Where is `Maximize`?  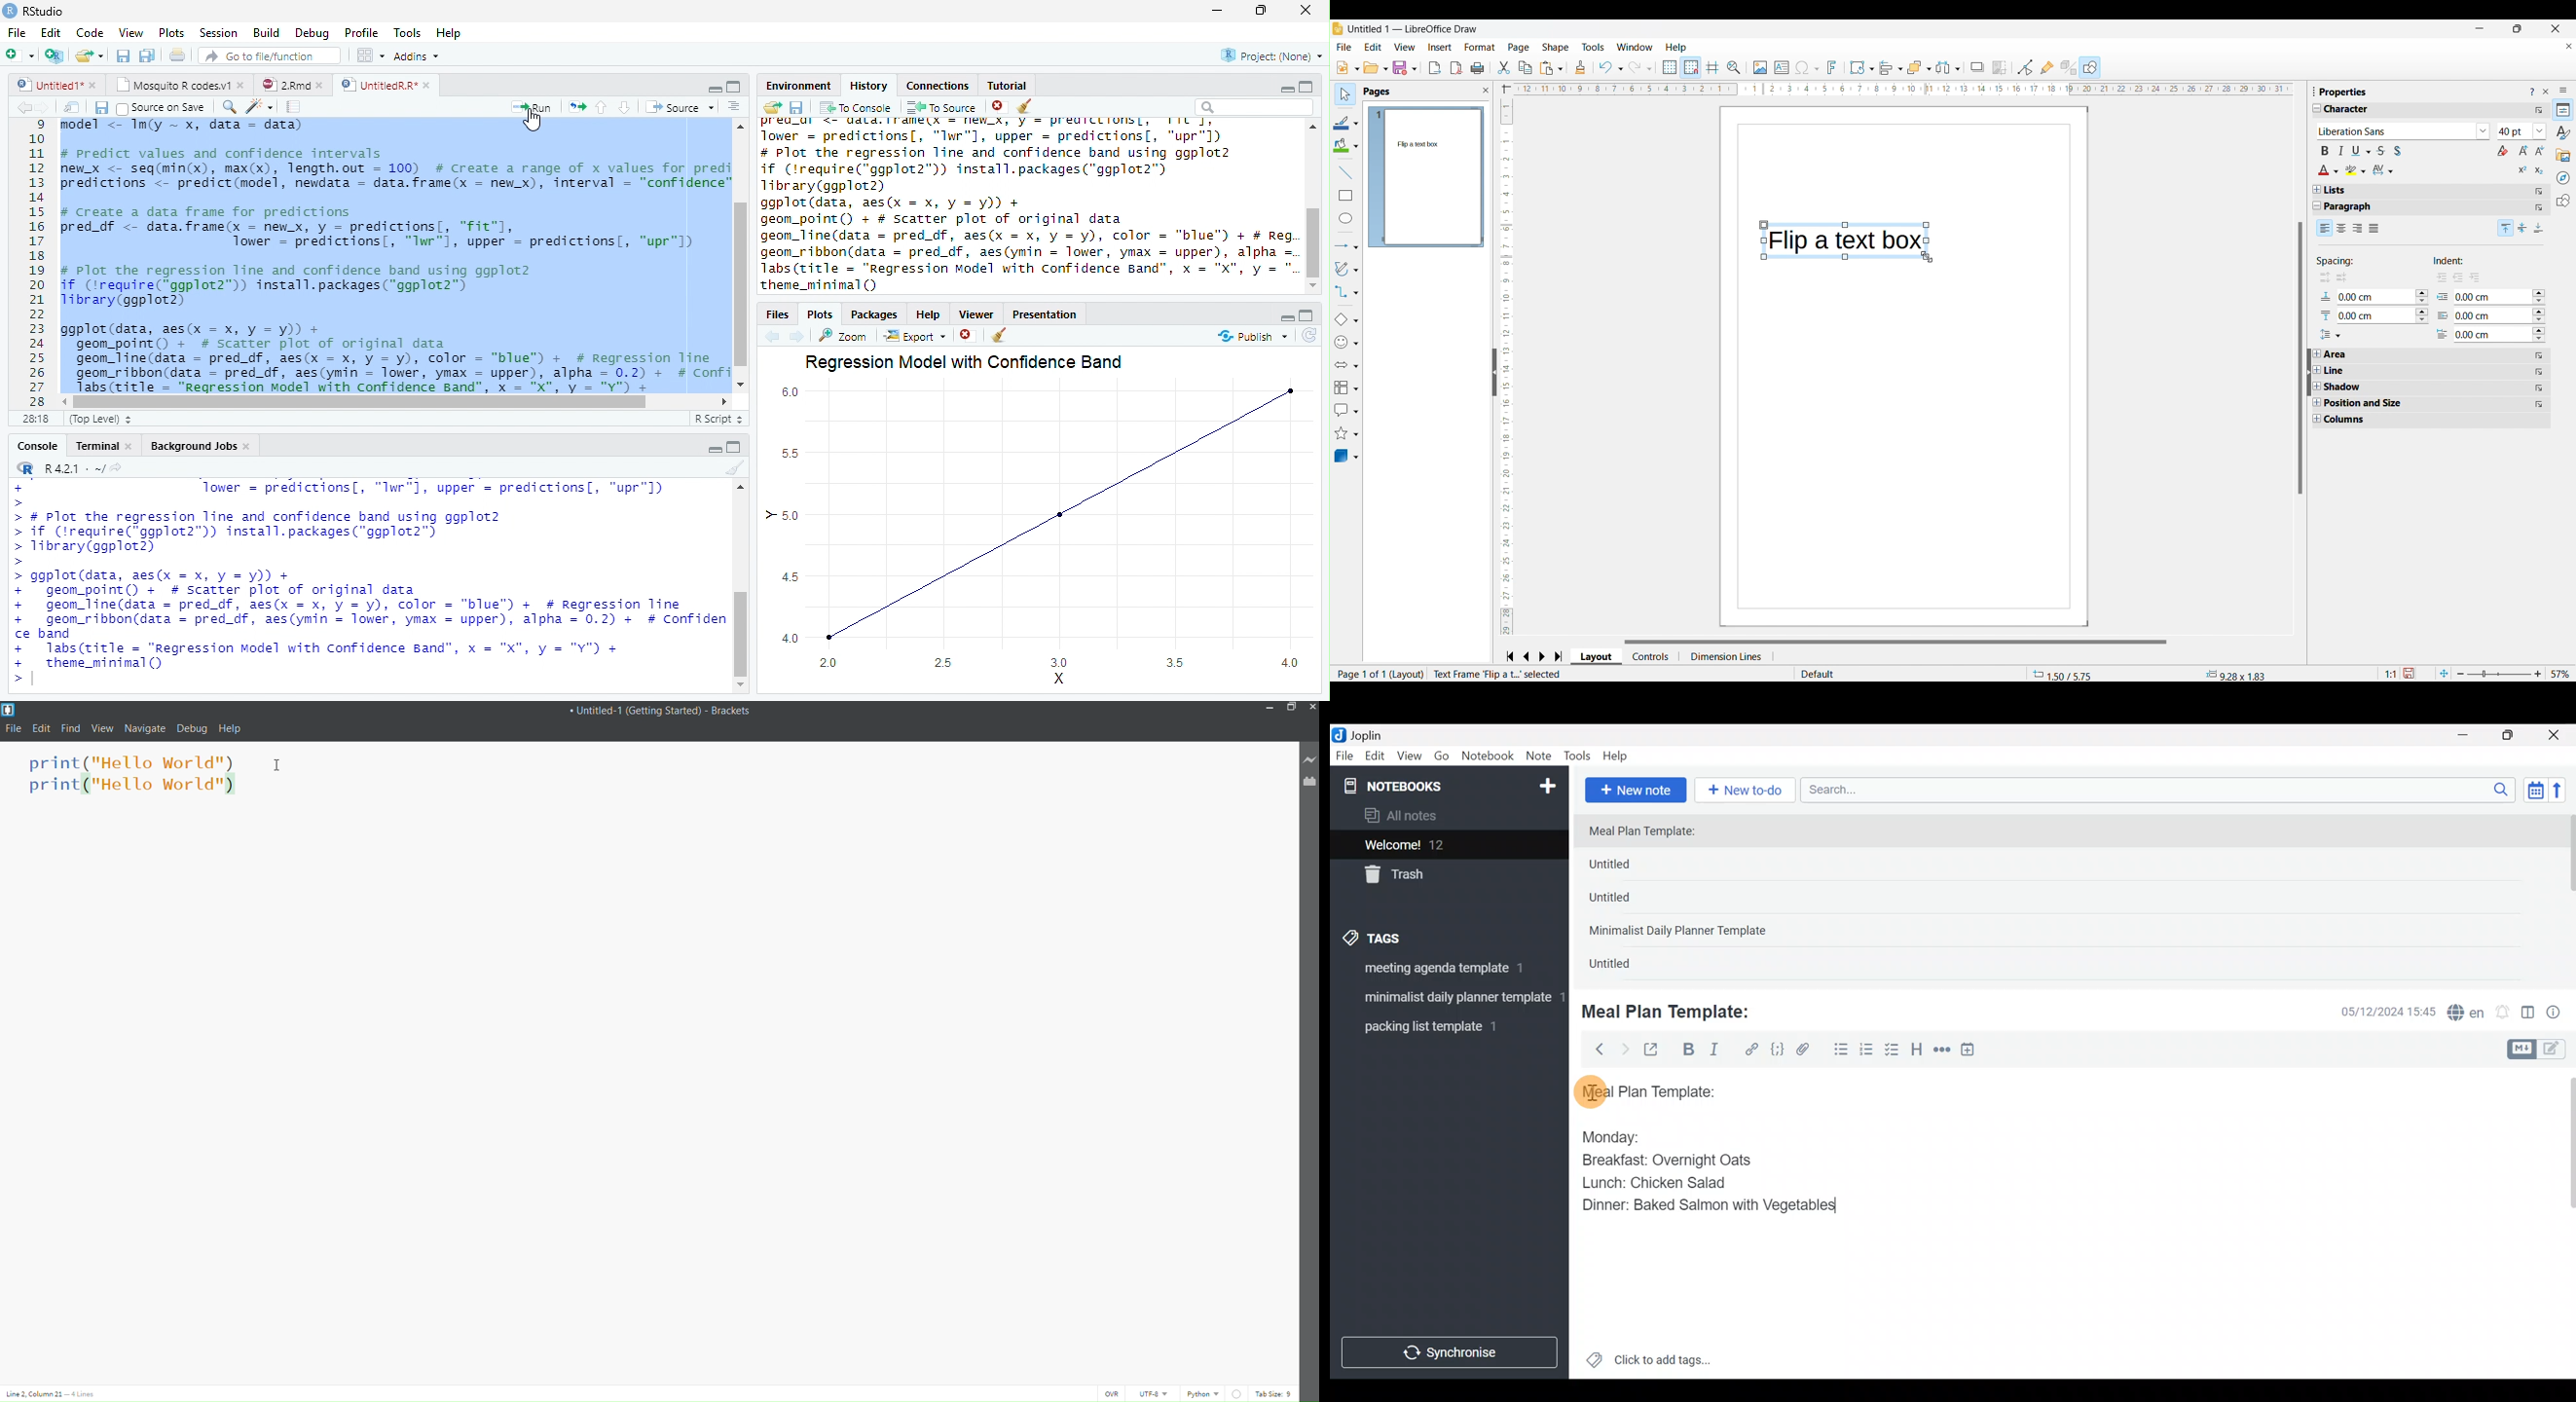 Maximize is located at coordinates (1305, 316).